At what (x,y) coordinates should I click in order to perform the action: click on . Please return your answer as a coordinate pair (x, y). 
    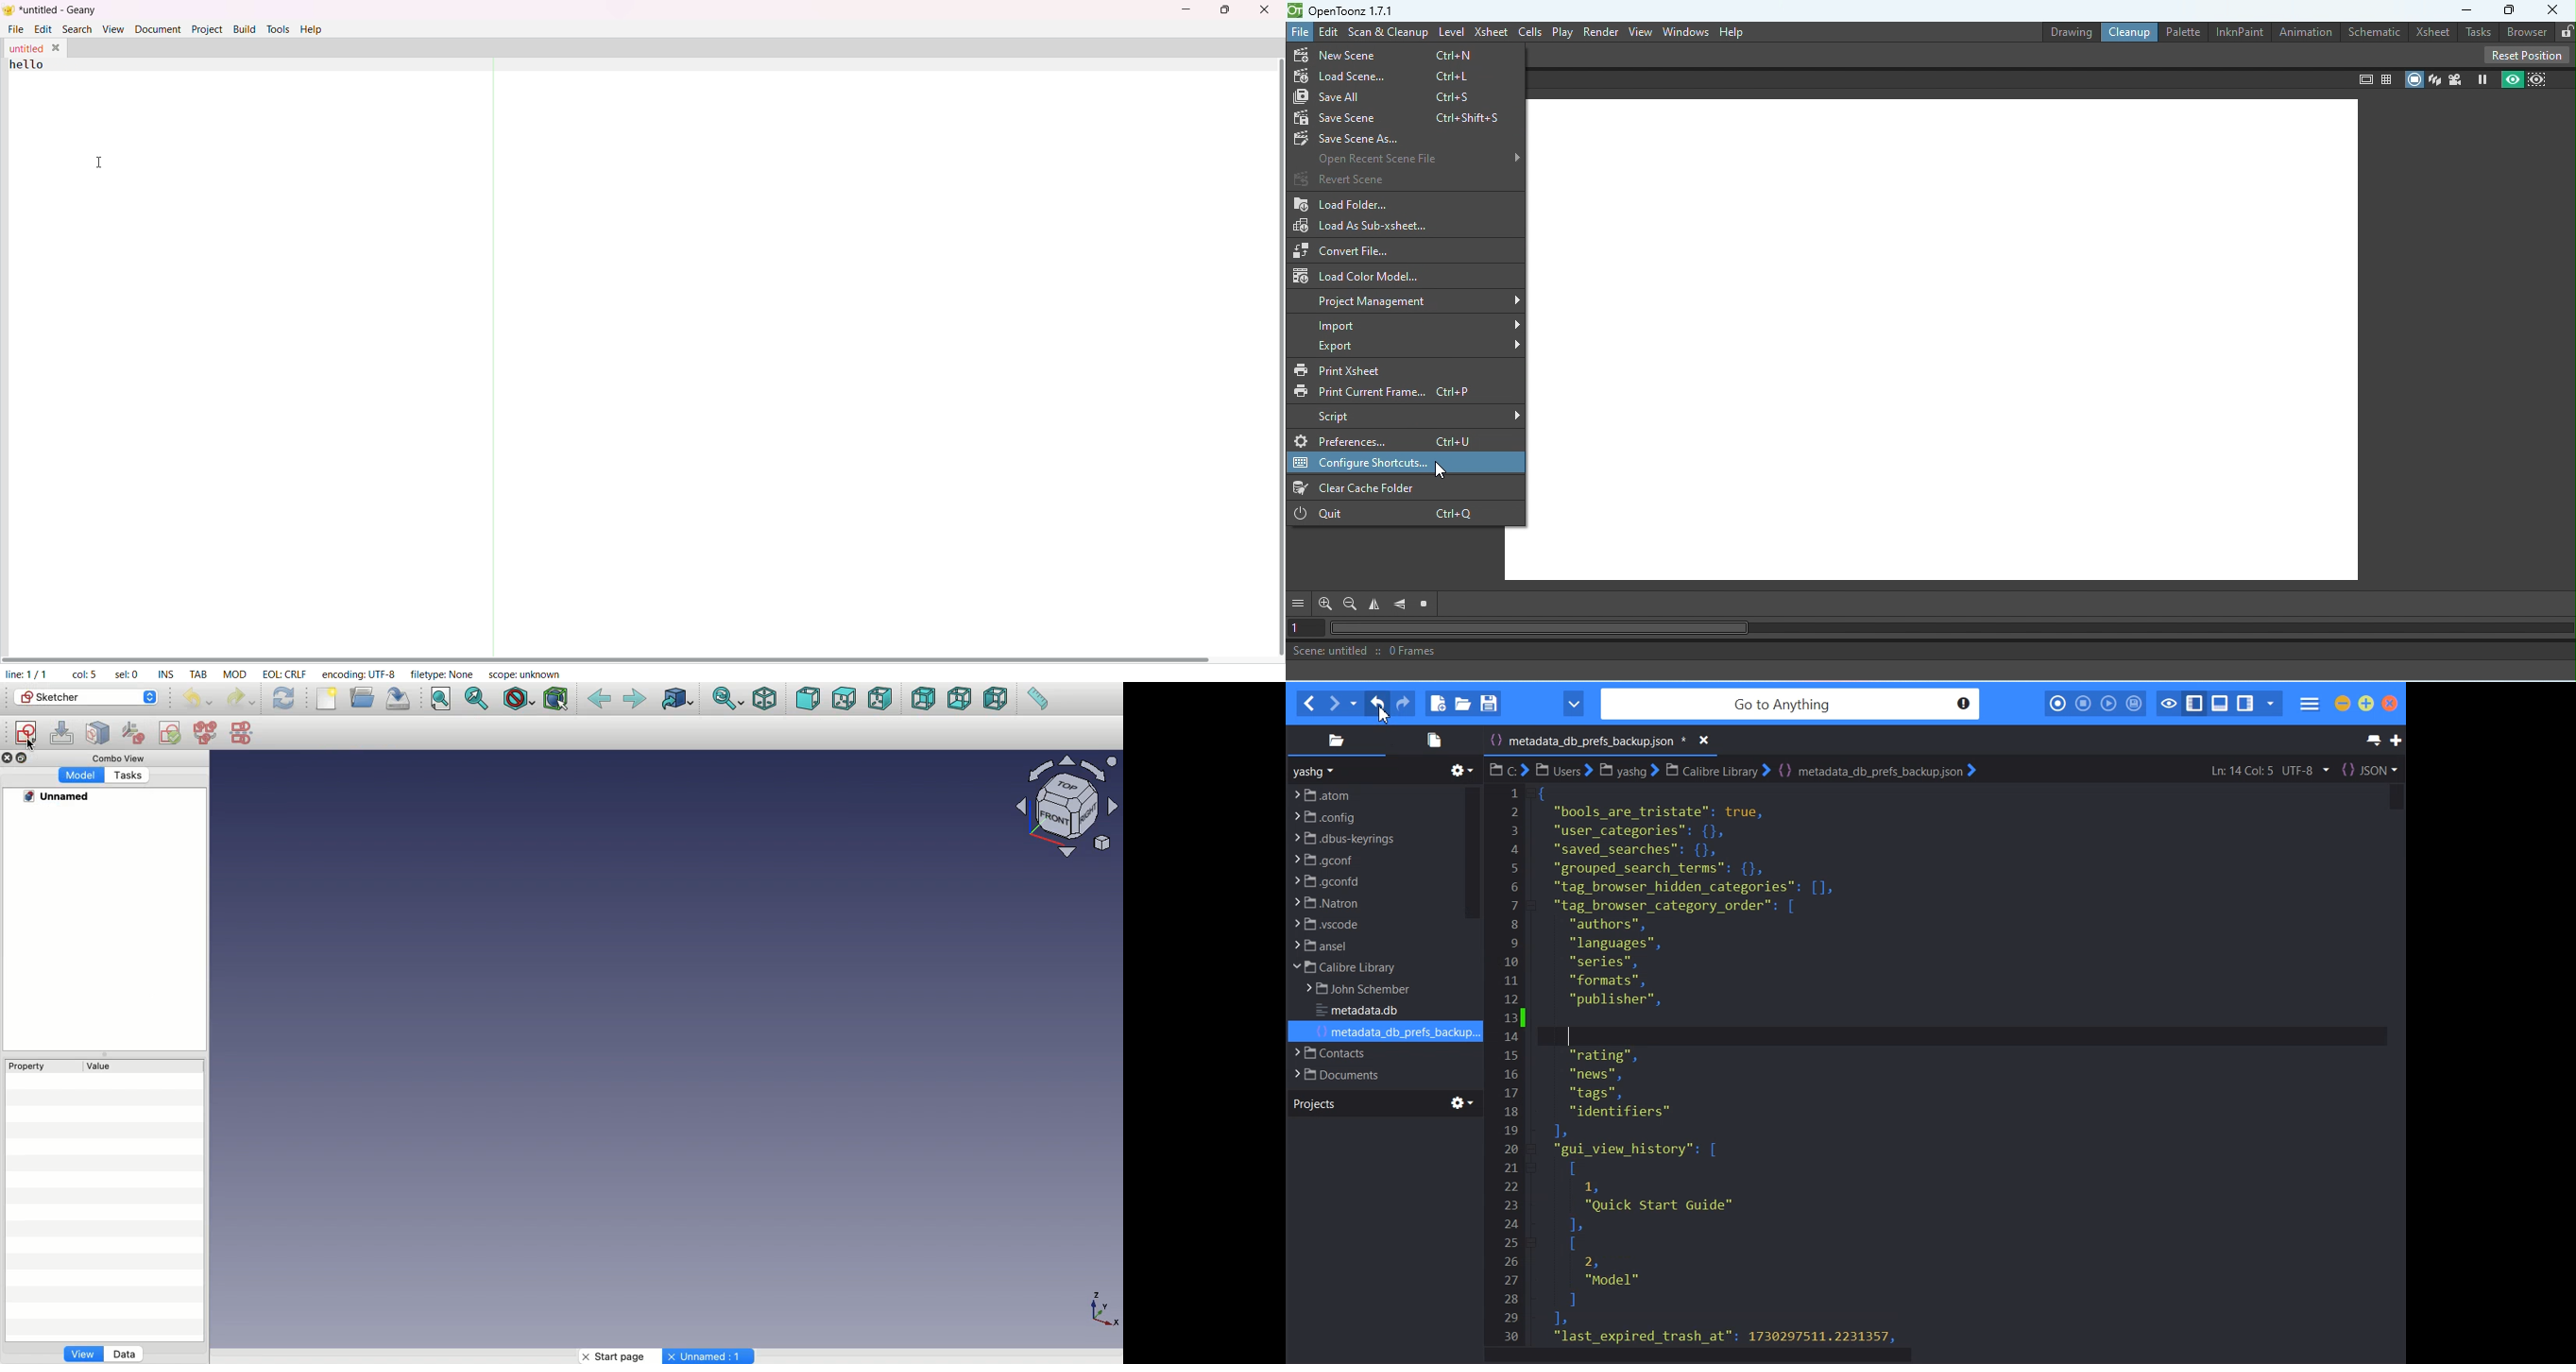
    Looking at the image, I should click on (128, 776).